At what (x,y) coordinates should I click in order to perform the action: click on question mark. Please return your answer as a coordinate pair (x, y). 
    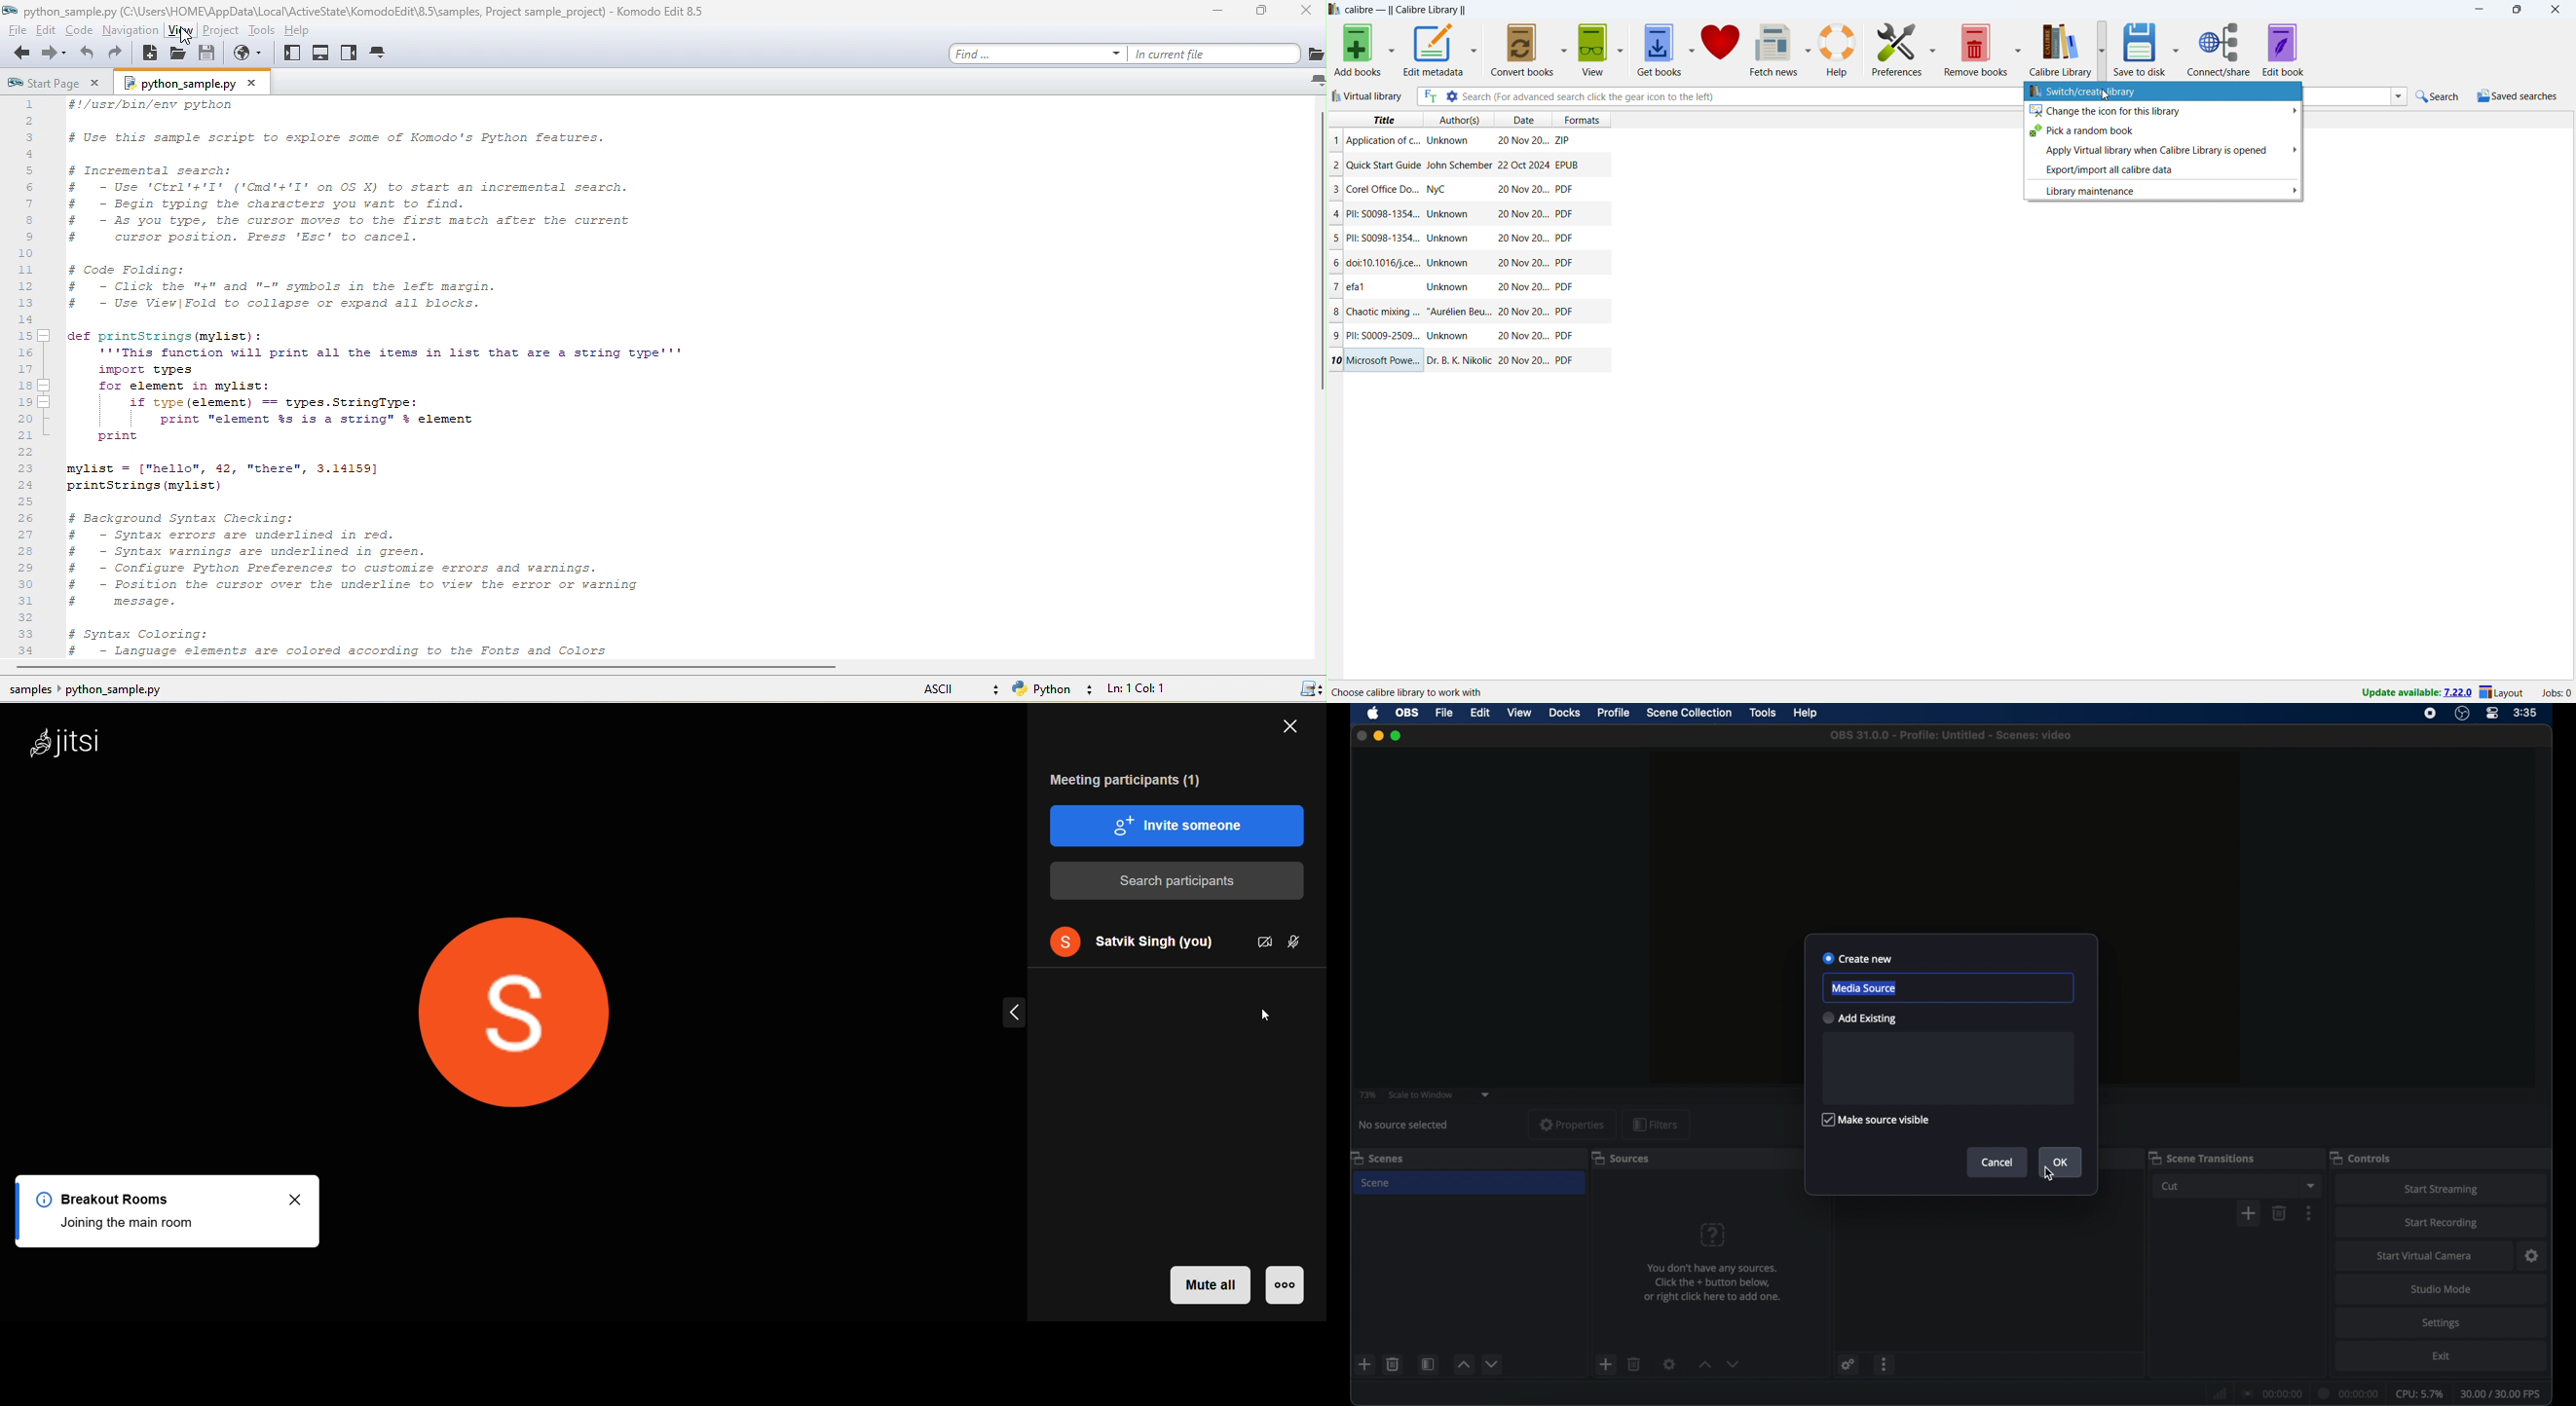
    Looking at the image, I should click on (1713, 1234).